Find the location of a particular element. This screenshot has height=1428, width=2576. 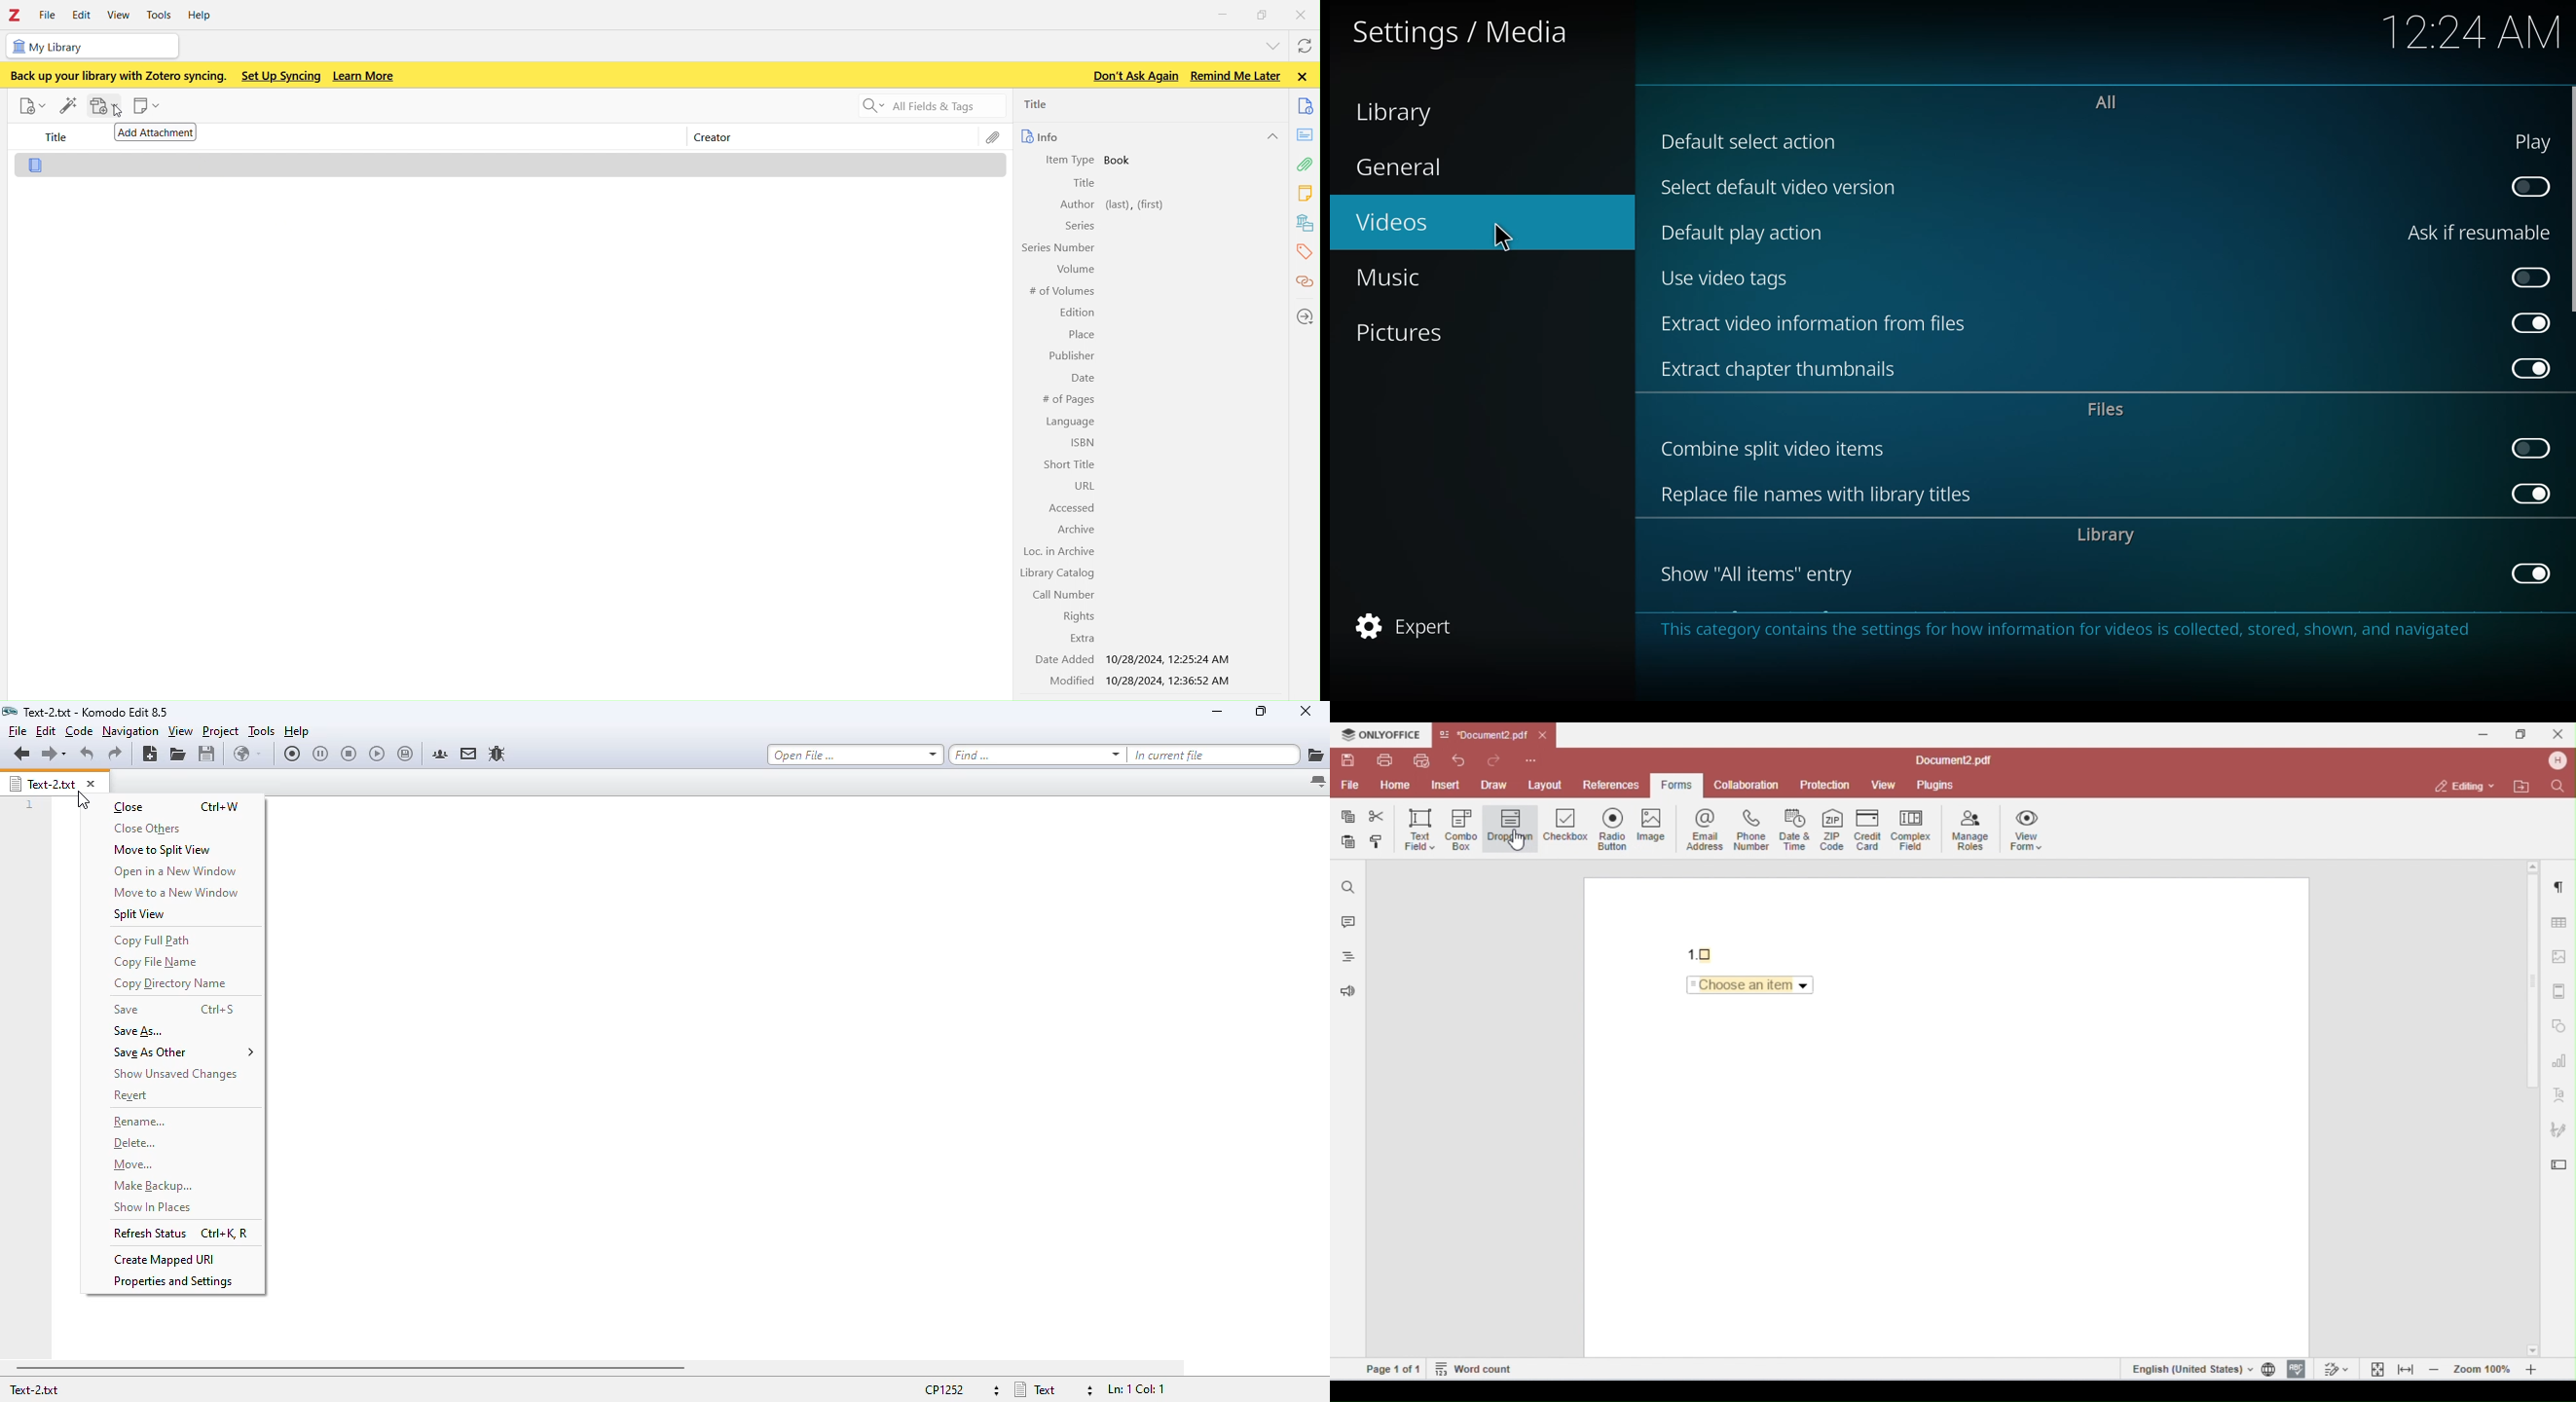

save file is located at coordinates (207, 754).